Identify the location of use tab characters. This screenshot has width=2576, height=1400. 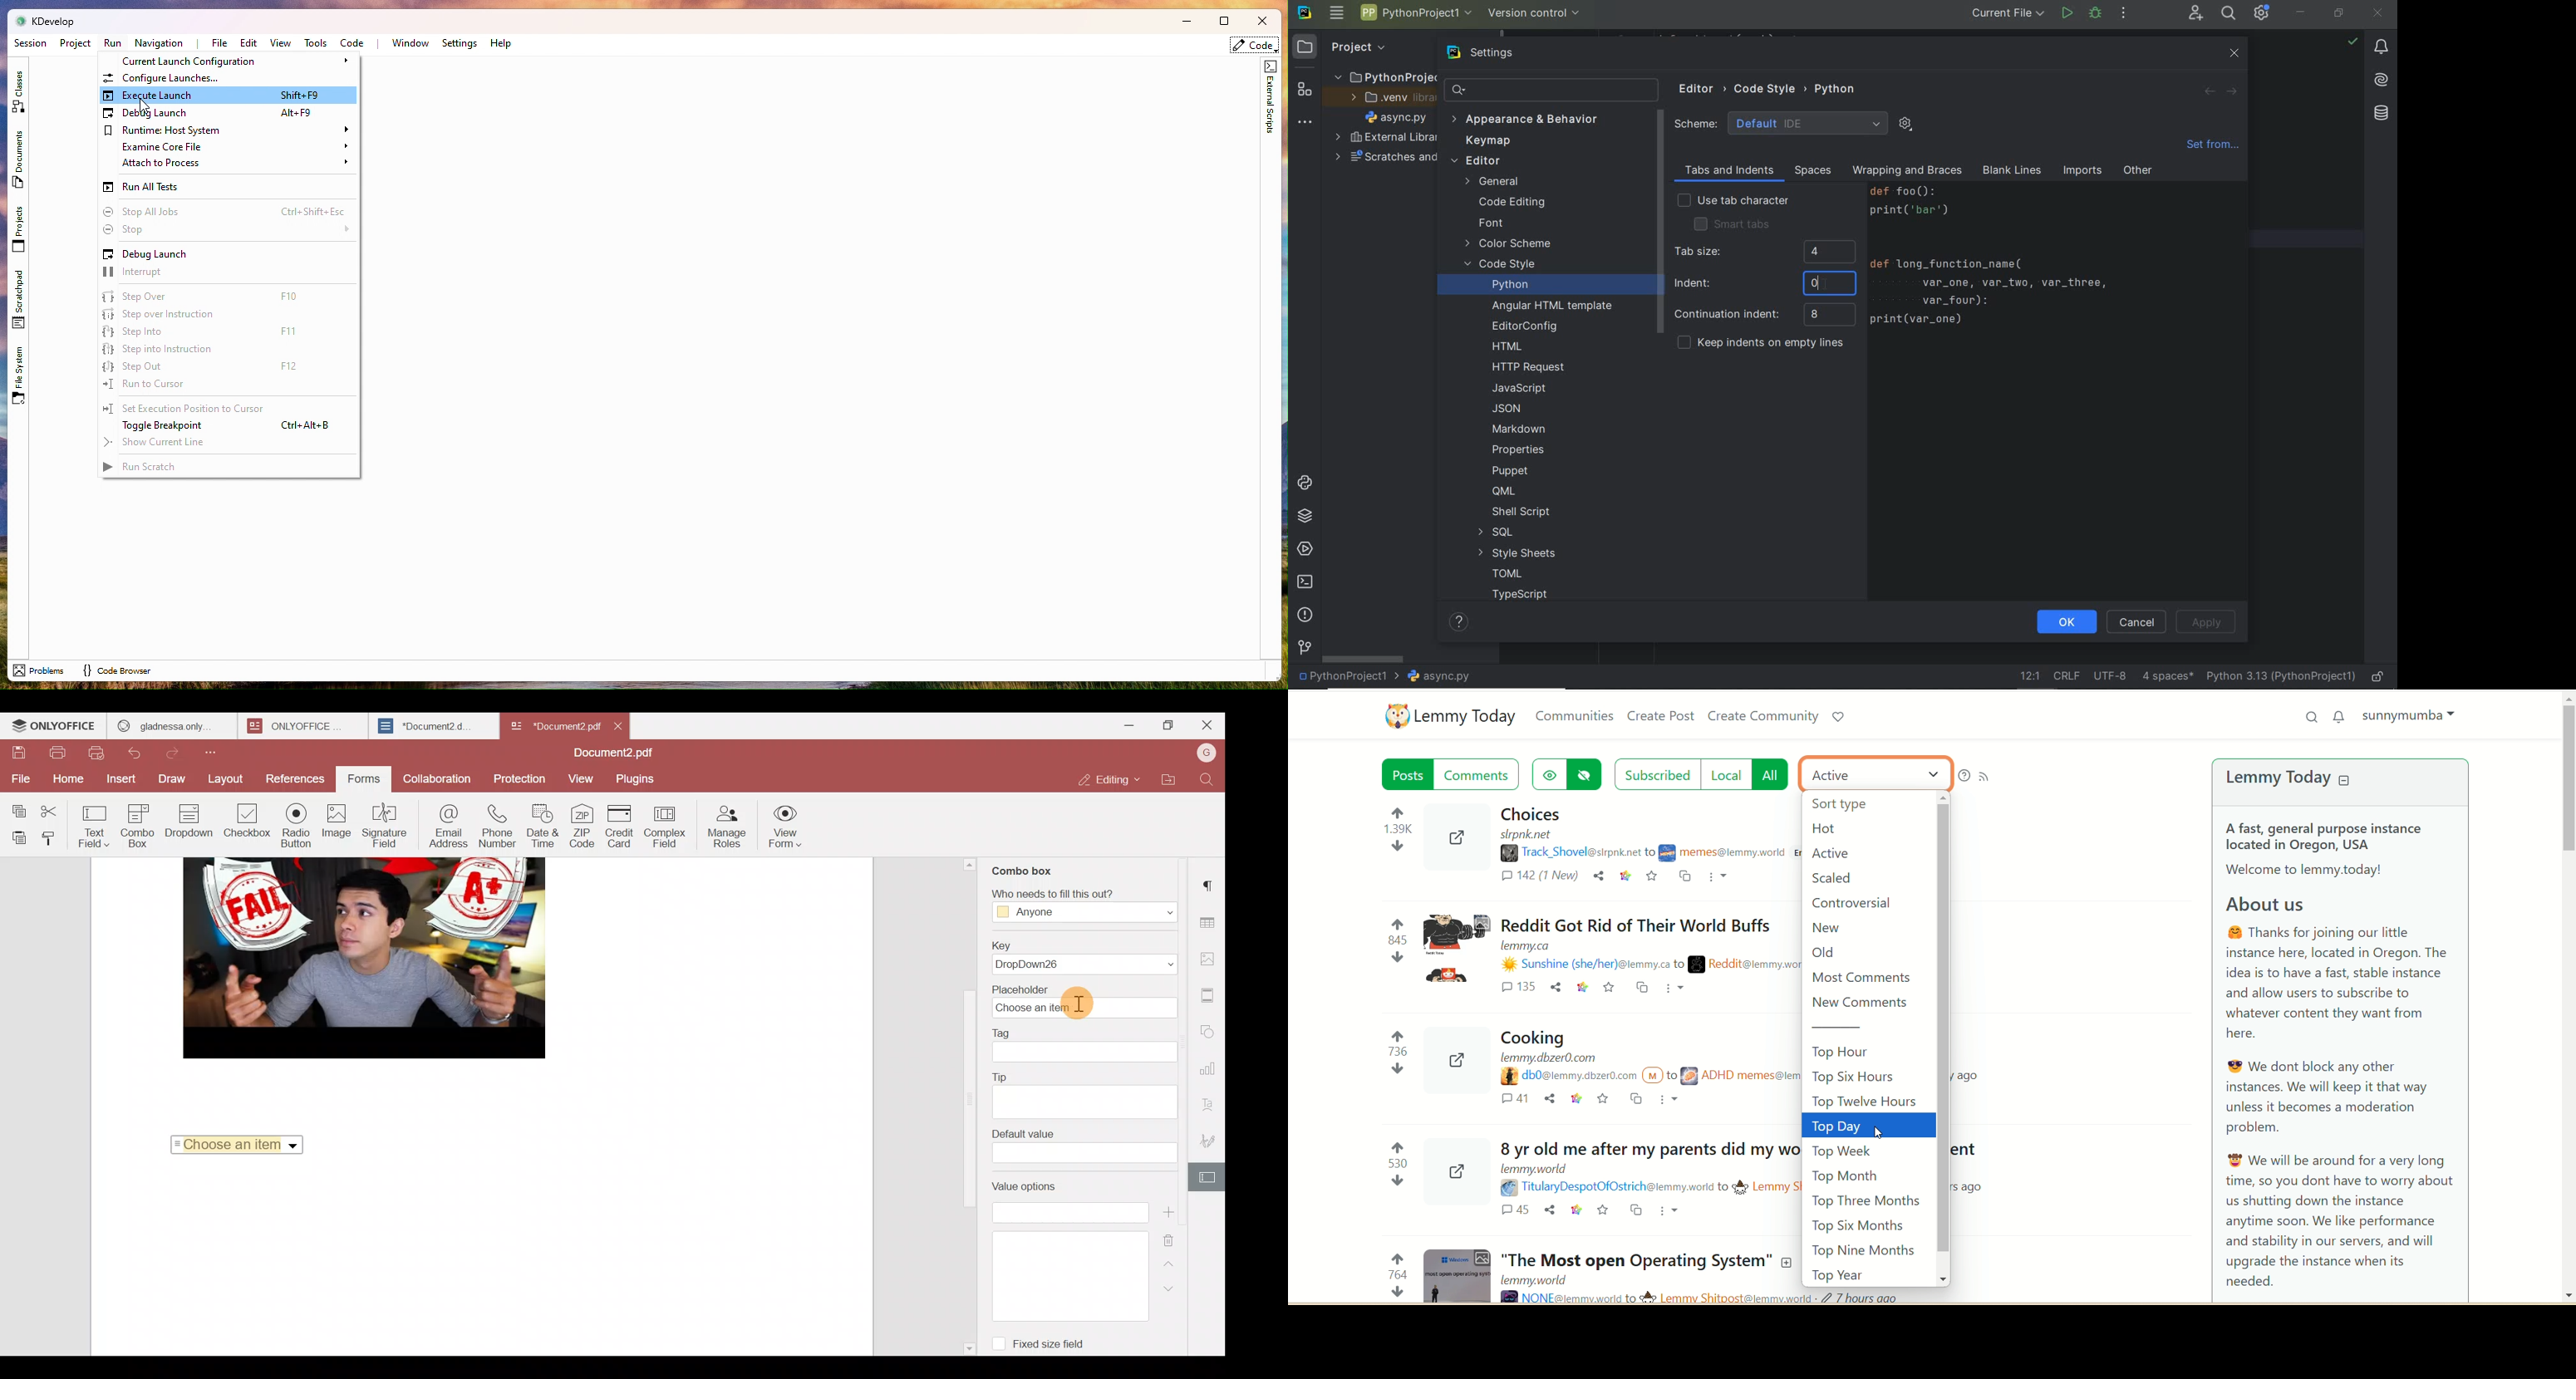
(1733, 201).